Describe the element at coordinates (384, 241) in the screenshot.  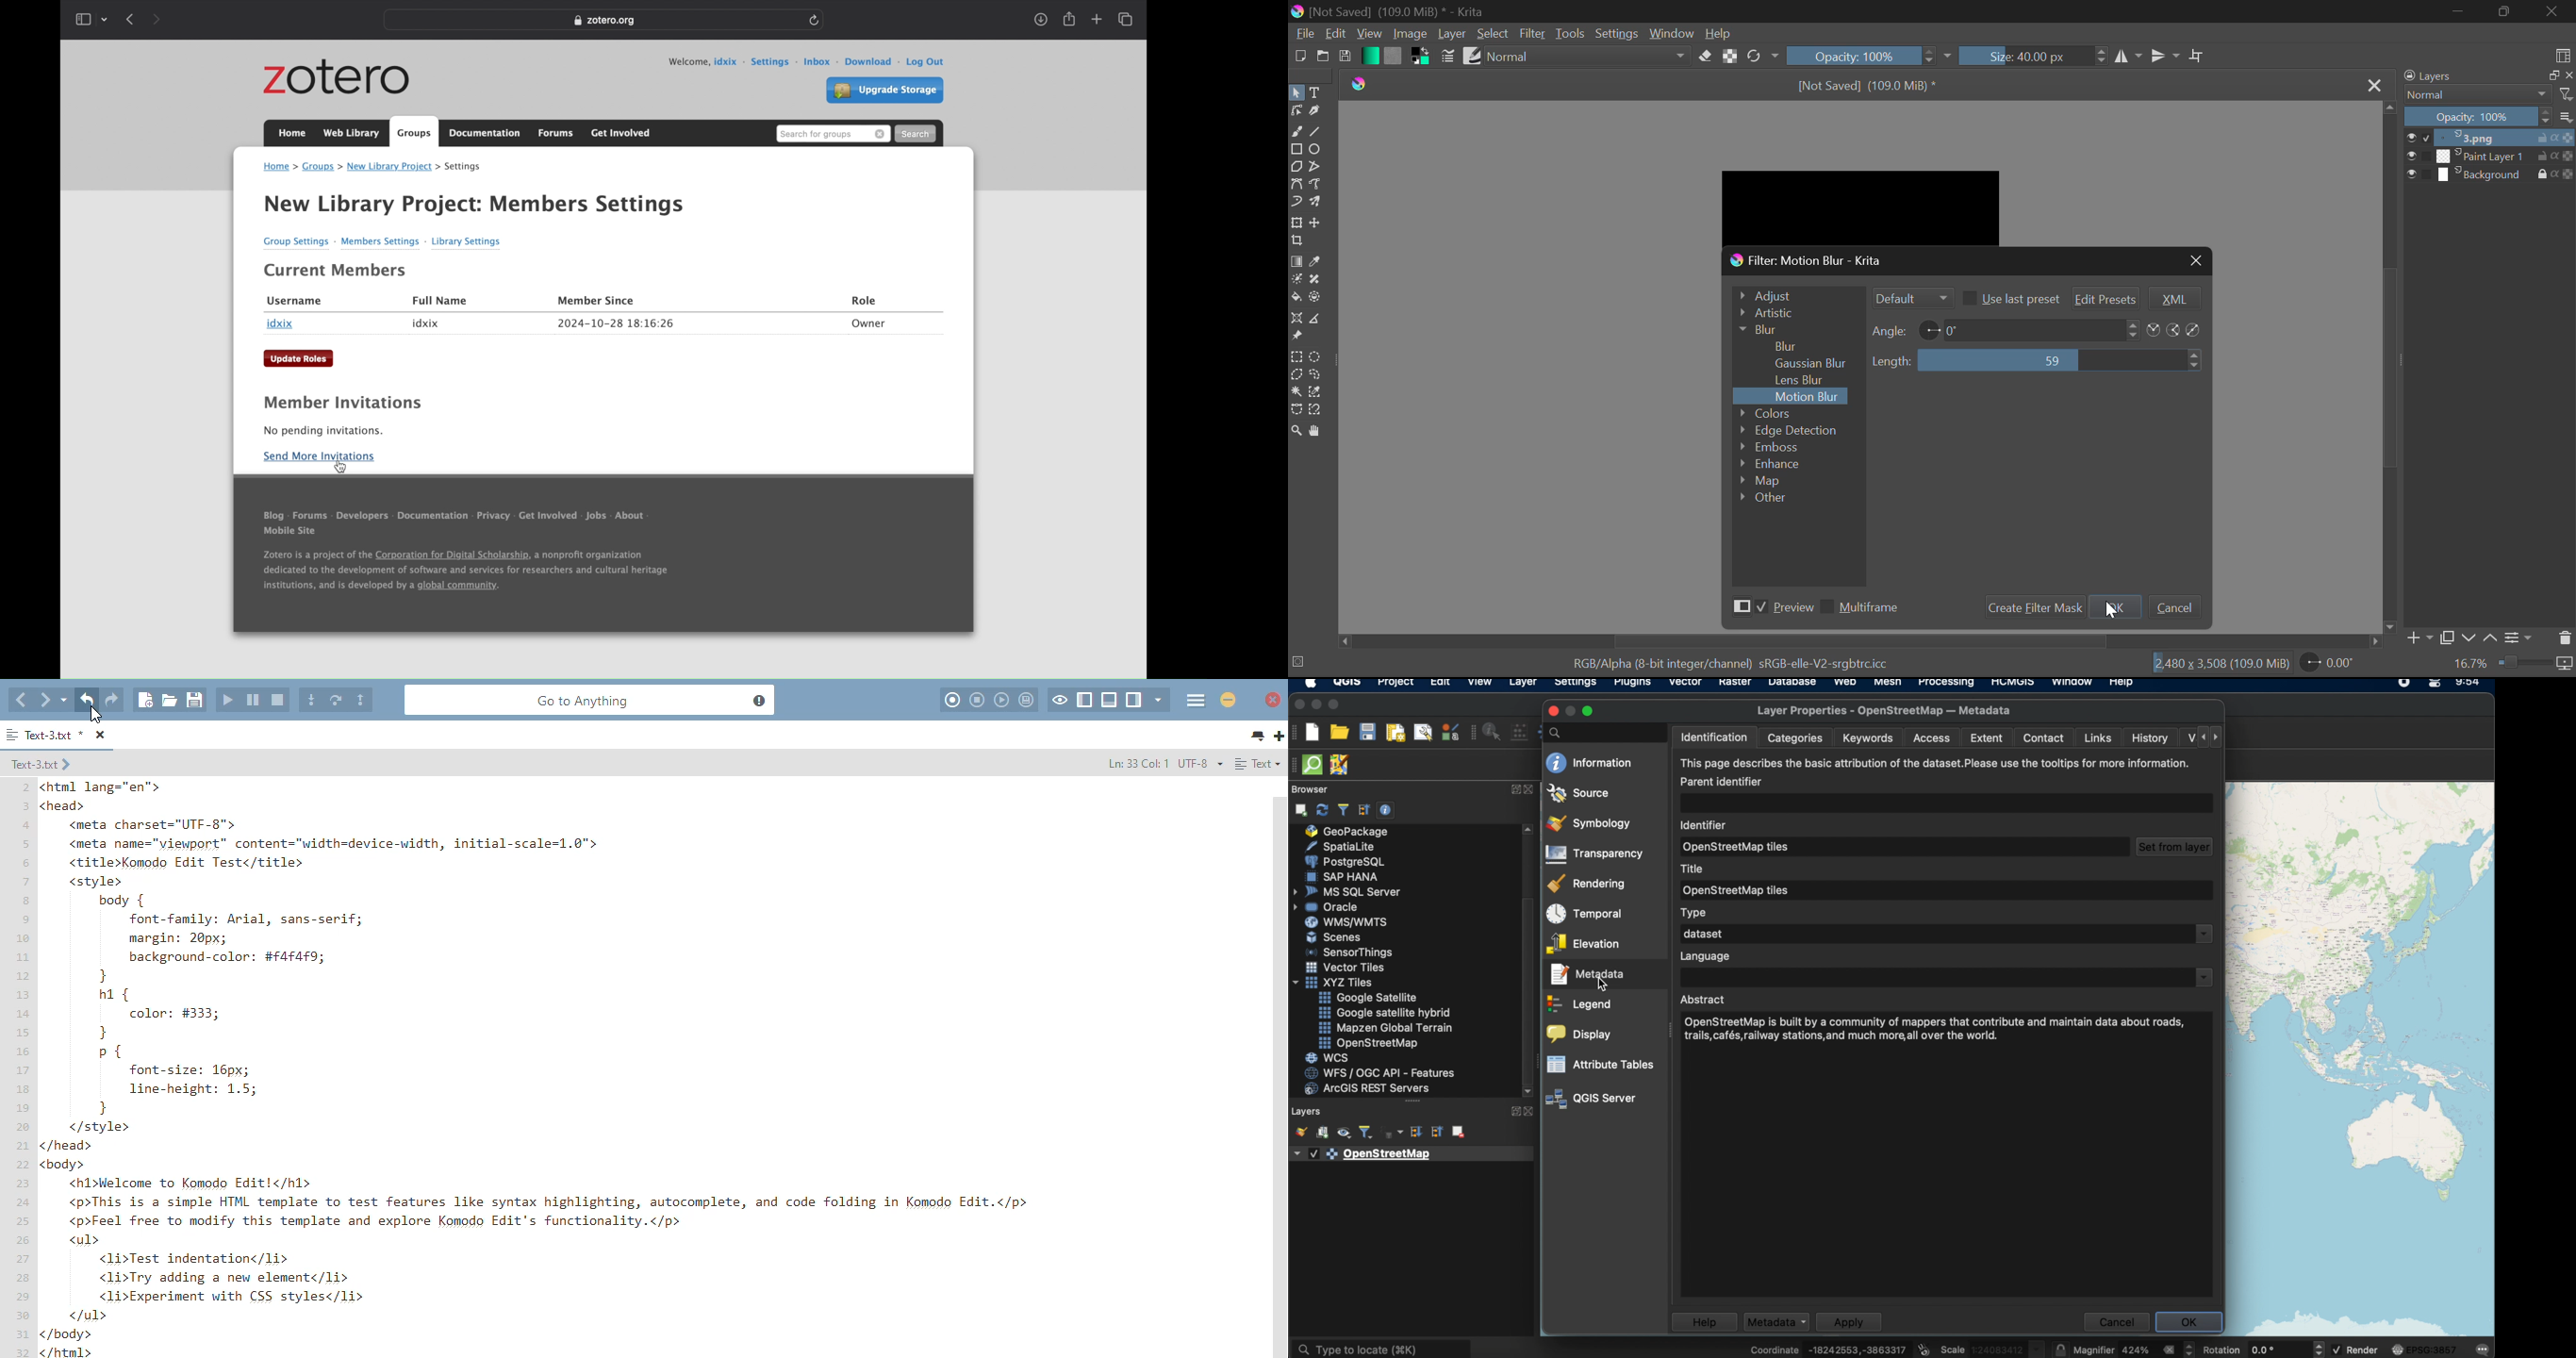
I see `member settings` at that location.